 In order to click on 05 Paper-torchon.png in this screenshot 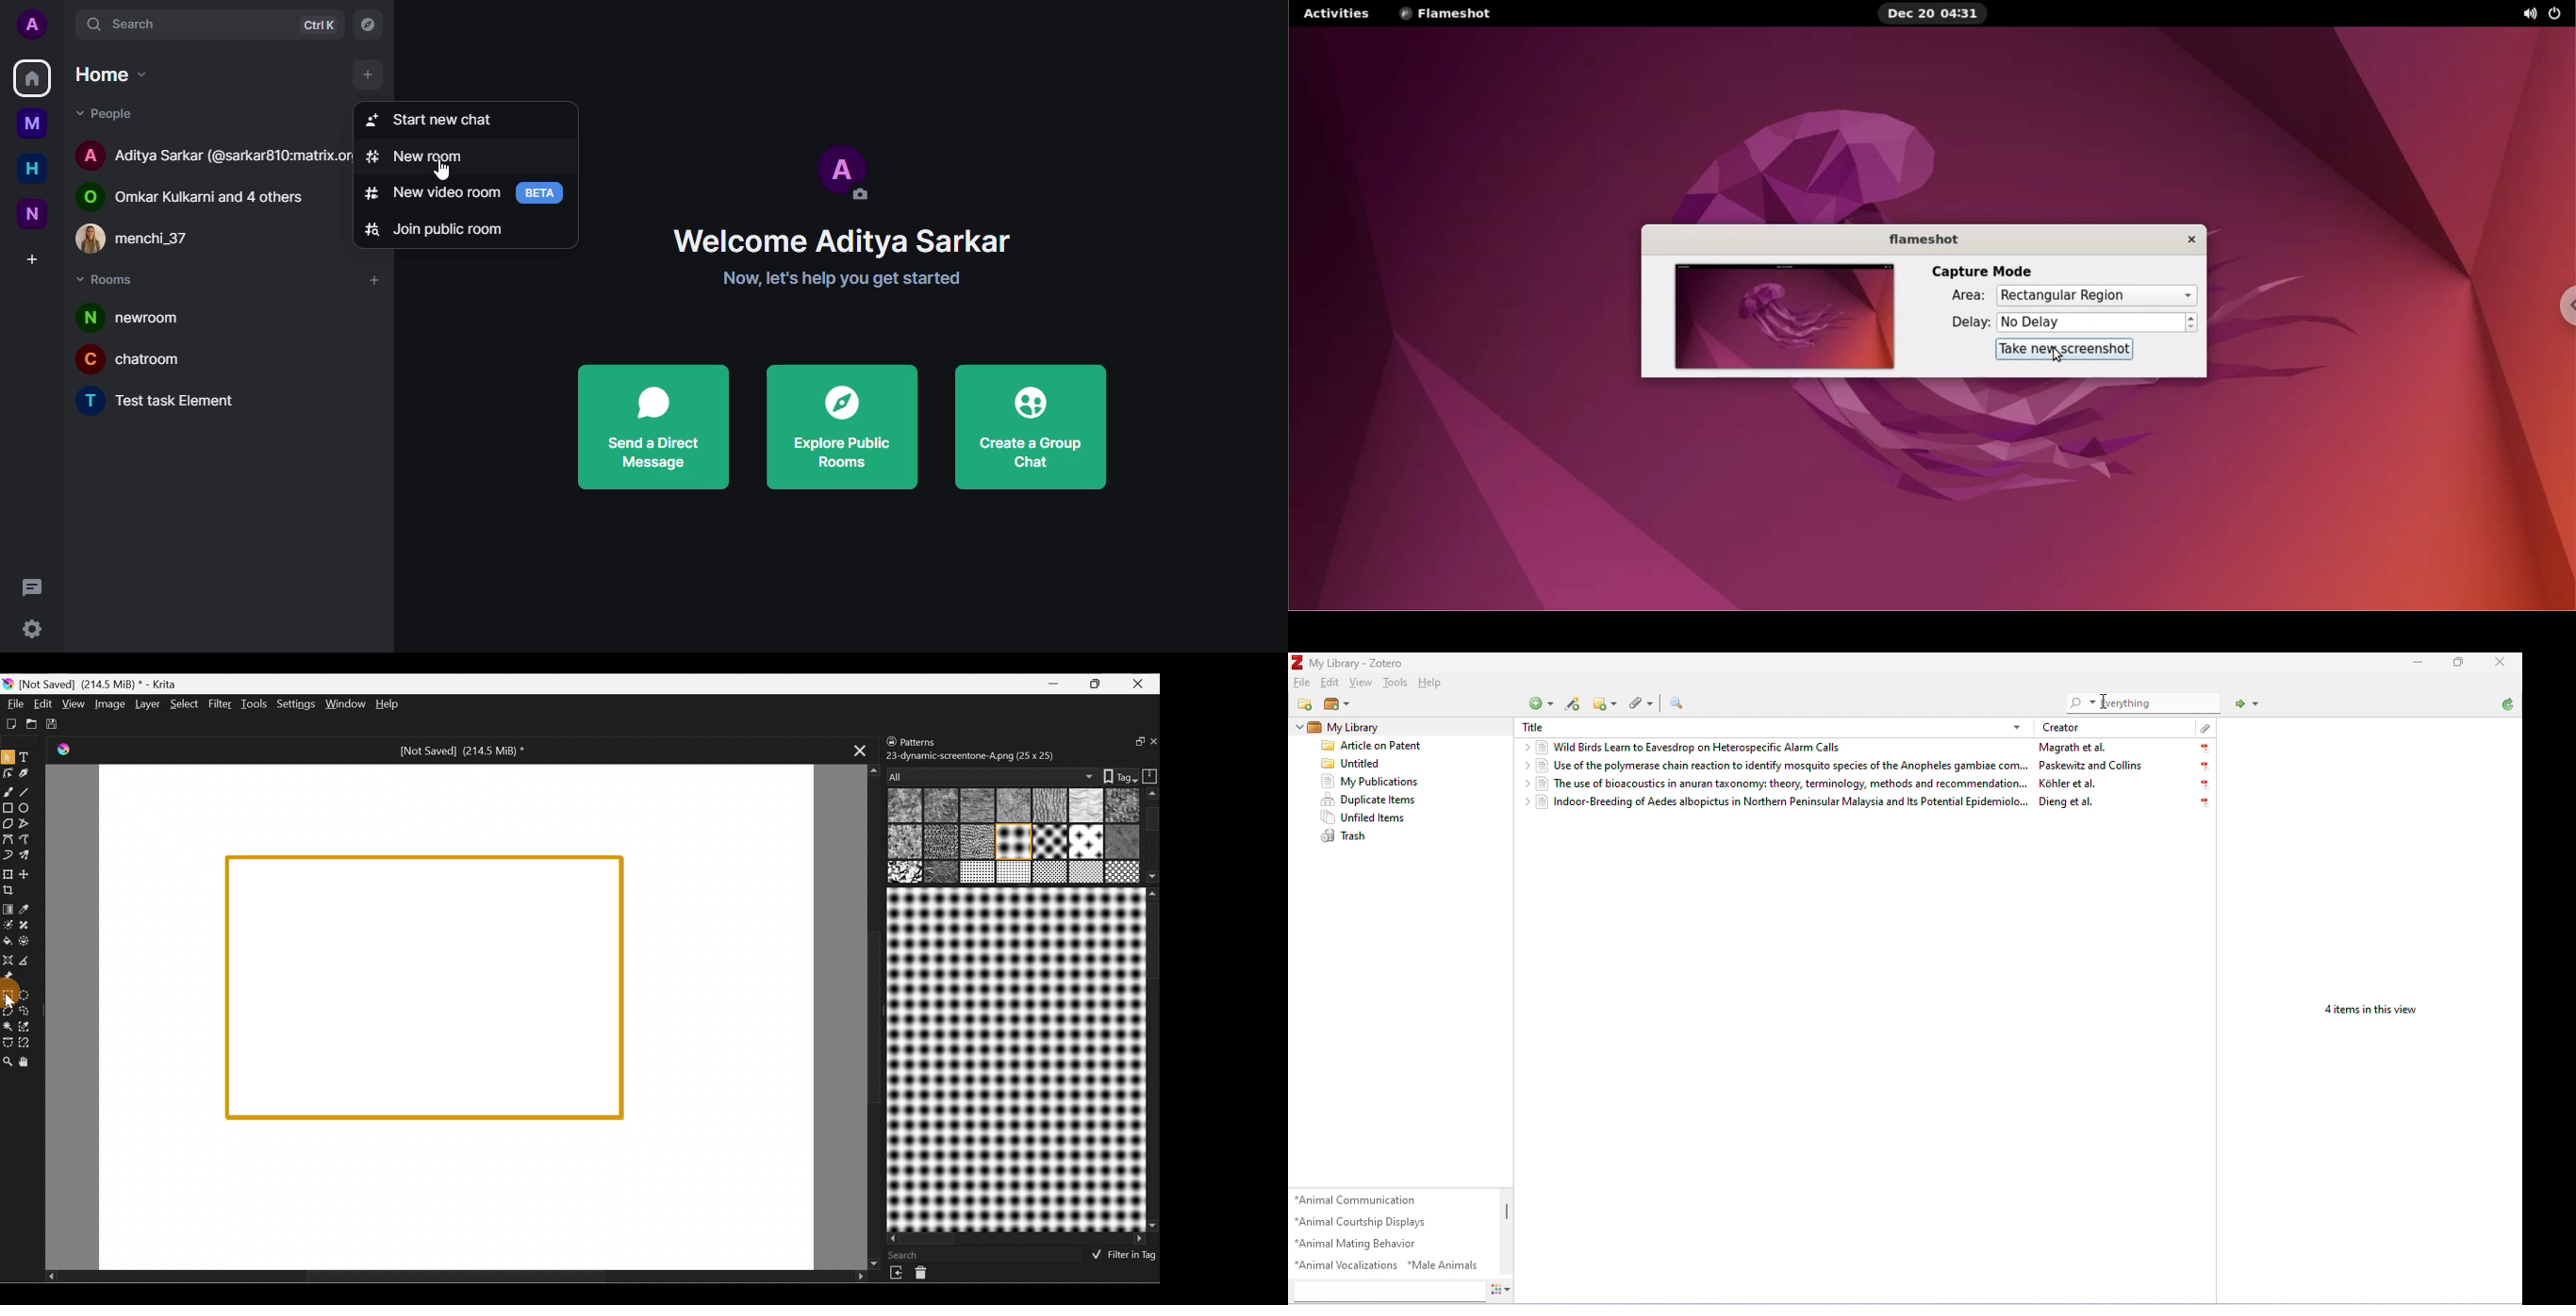, I will do `click(1087, 807)`.